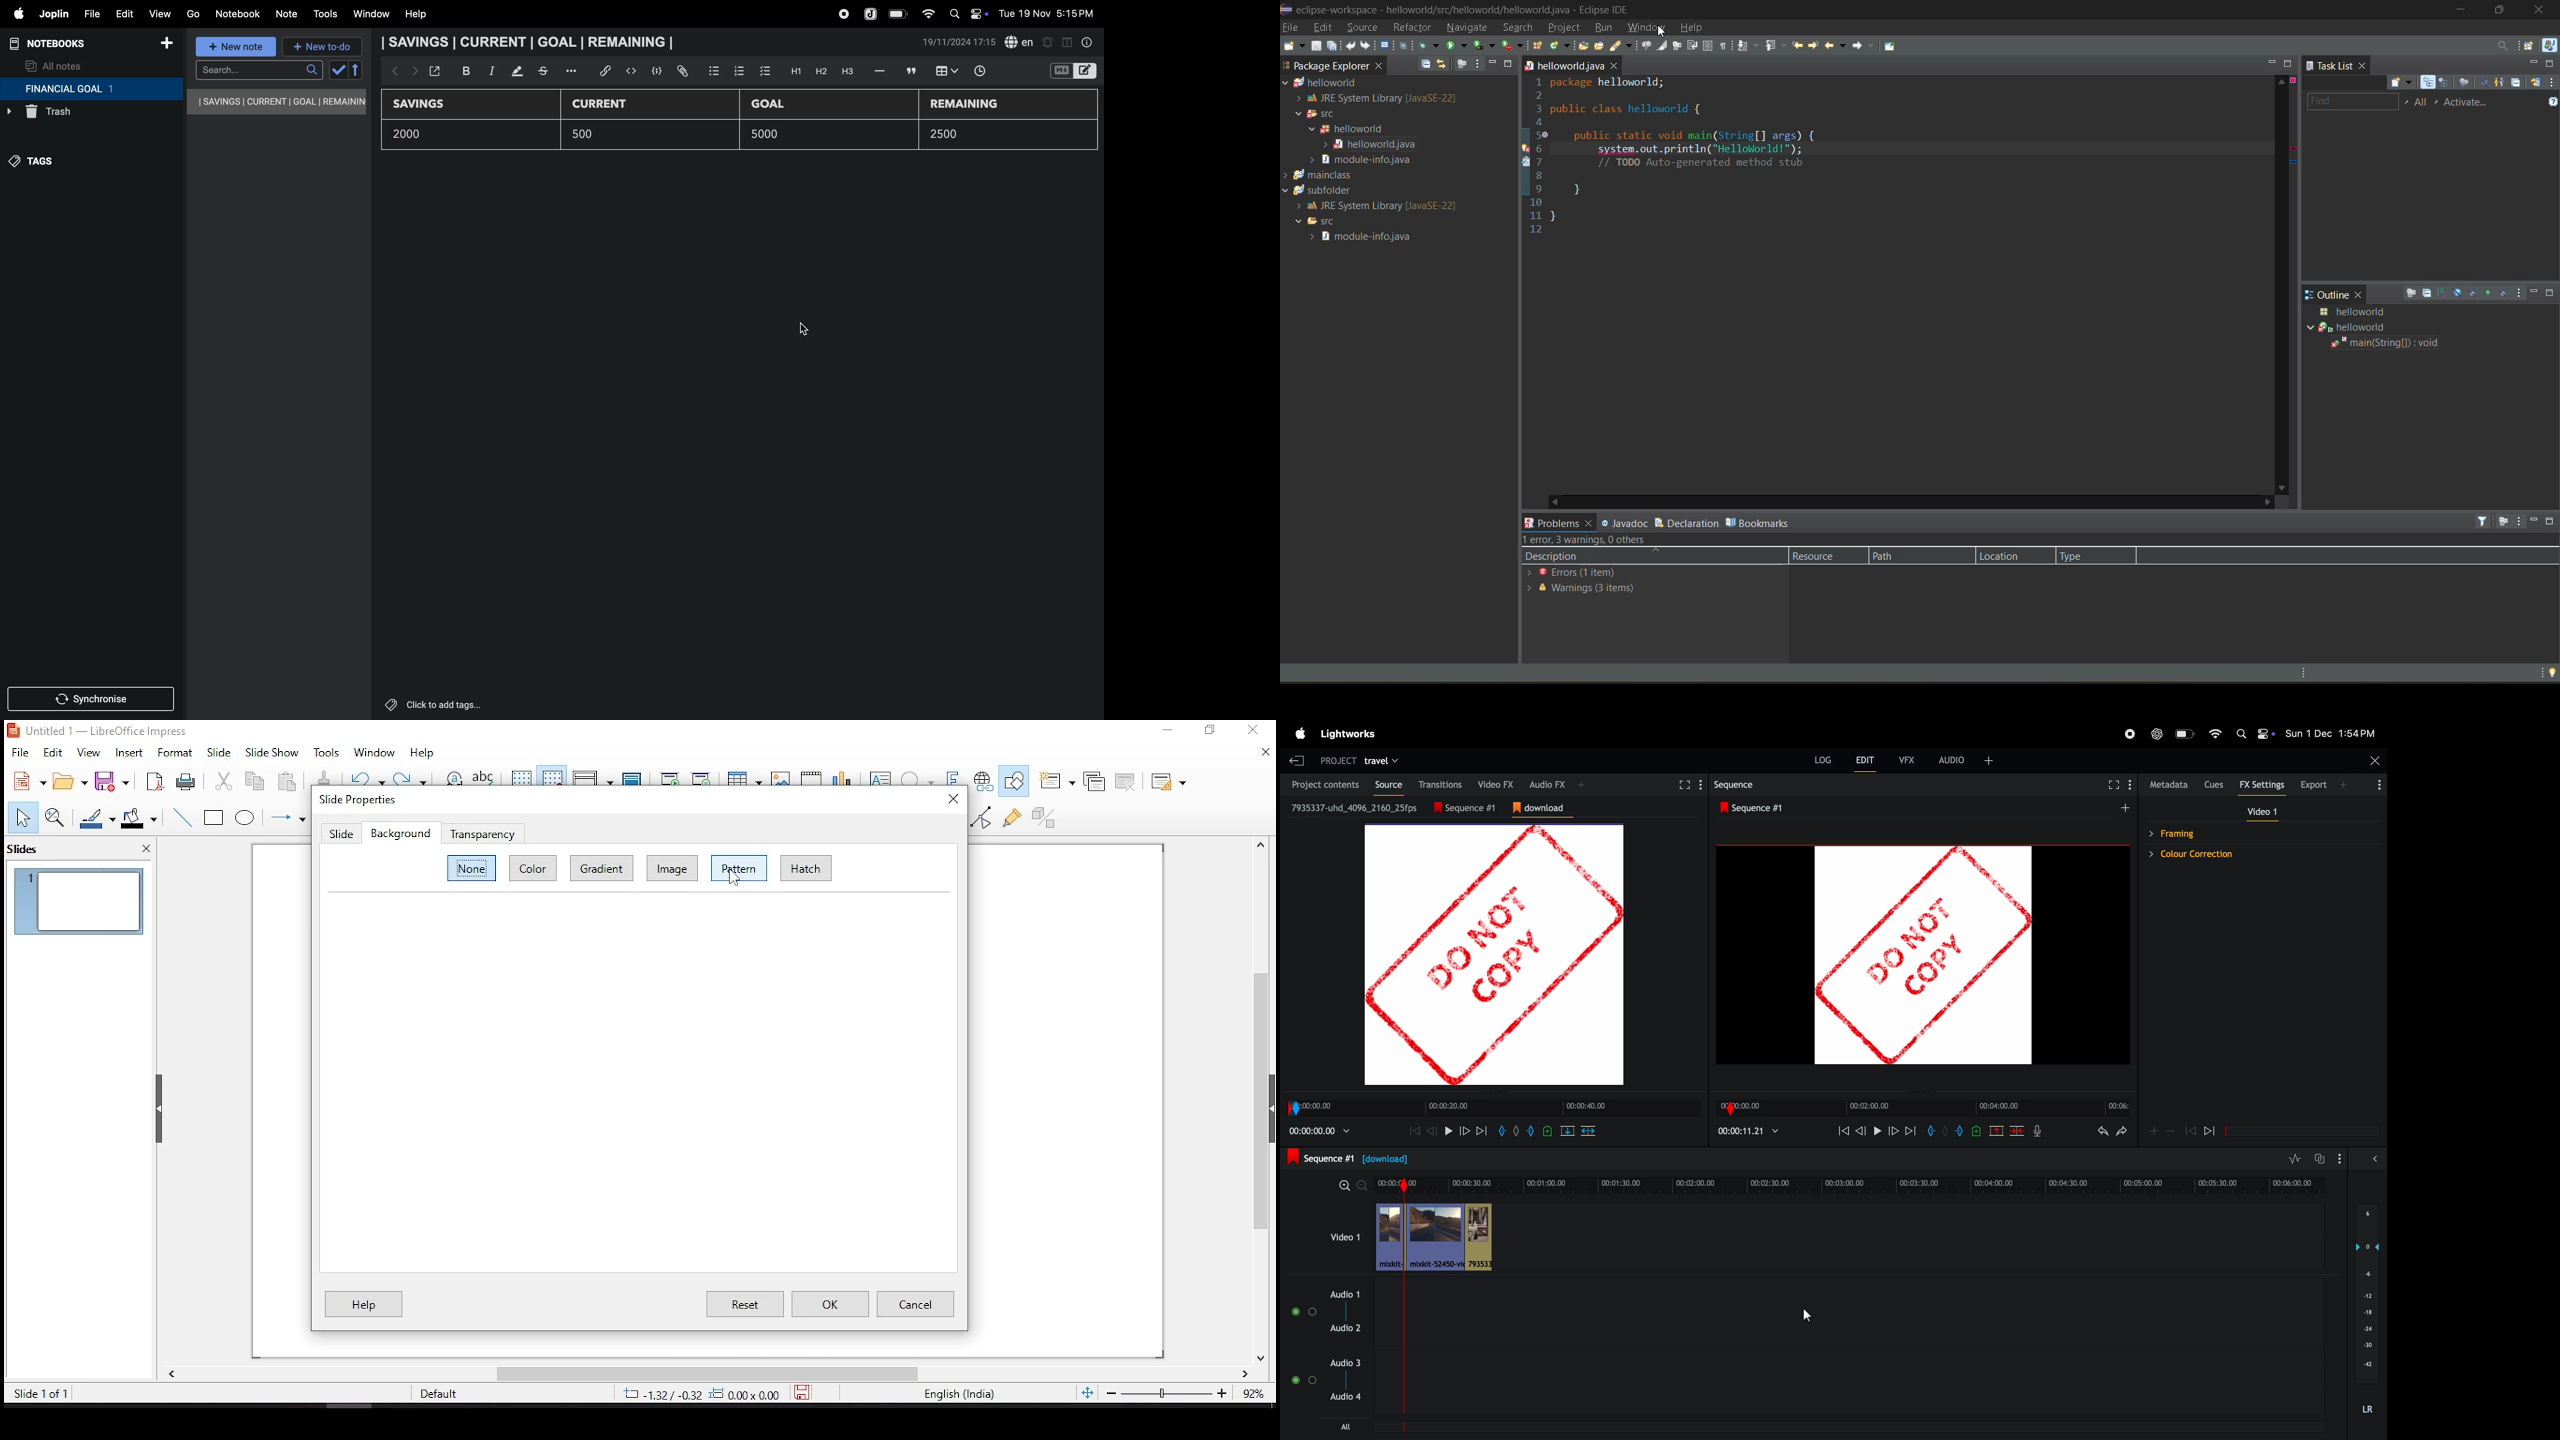 Image resolution: width=2576 pixels, height=1456 pixels. What do you see at coordinates (1263, 751) in the screenshot?
I see `close` at bounding box center [1263, 751].